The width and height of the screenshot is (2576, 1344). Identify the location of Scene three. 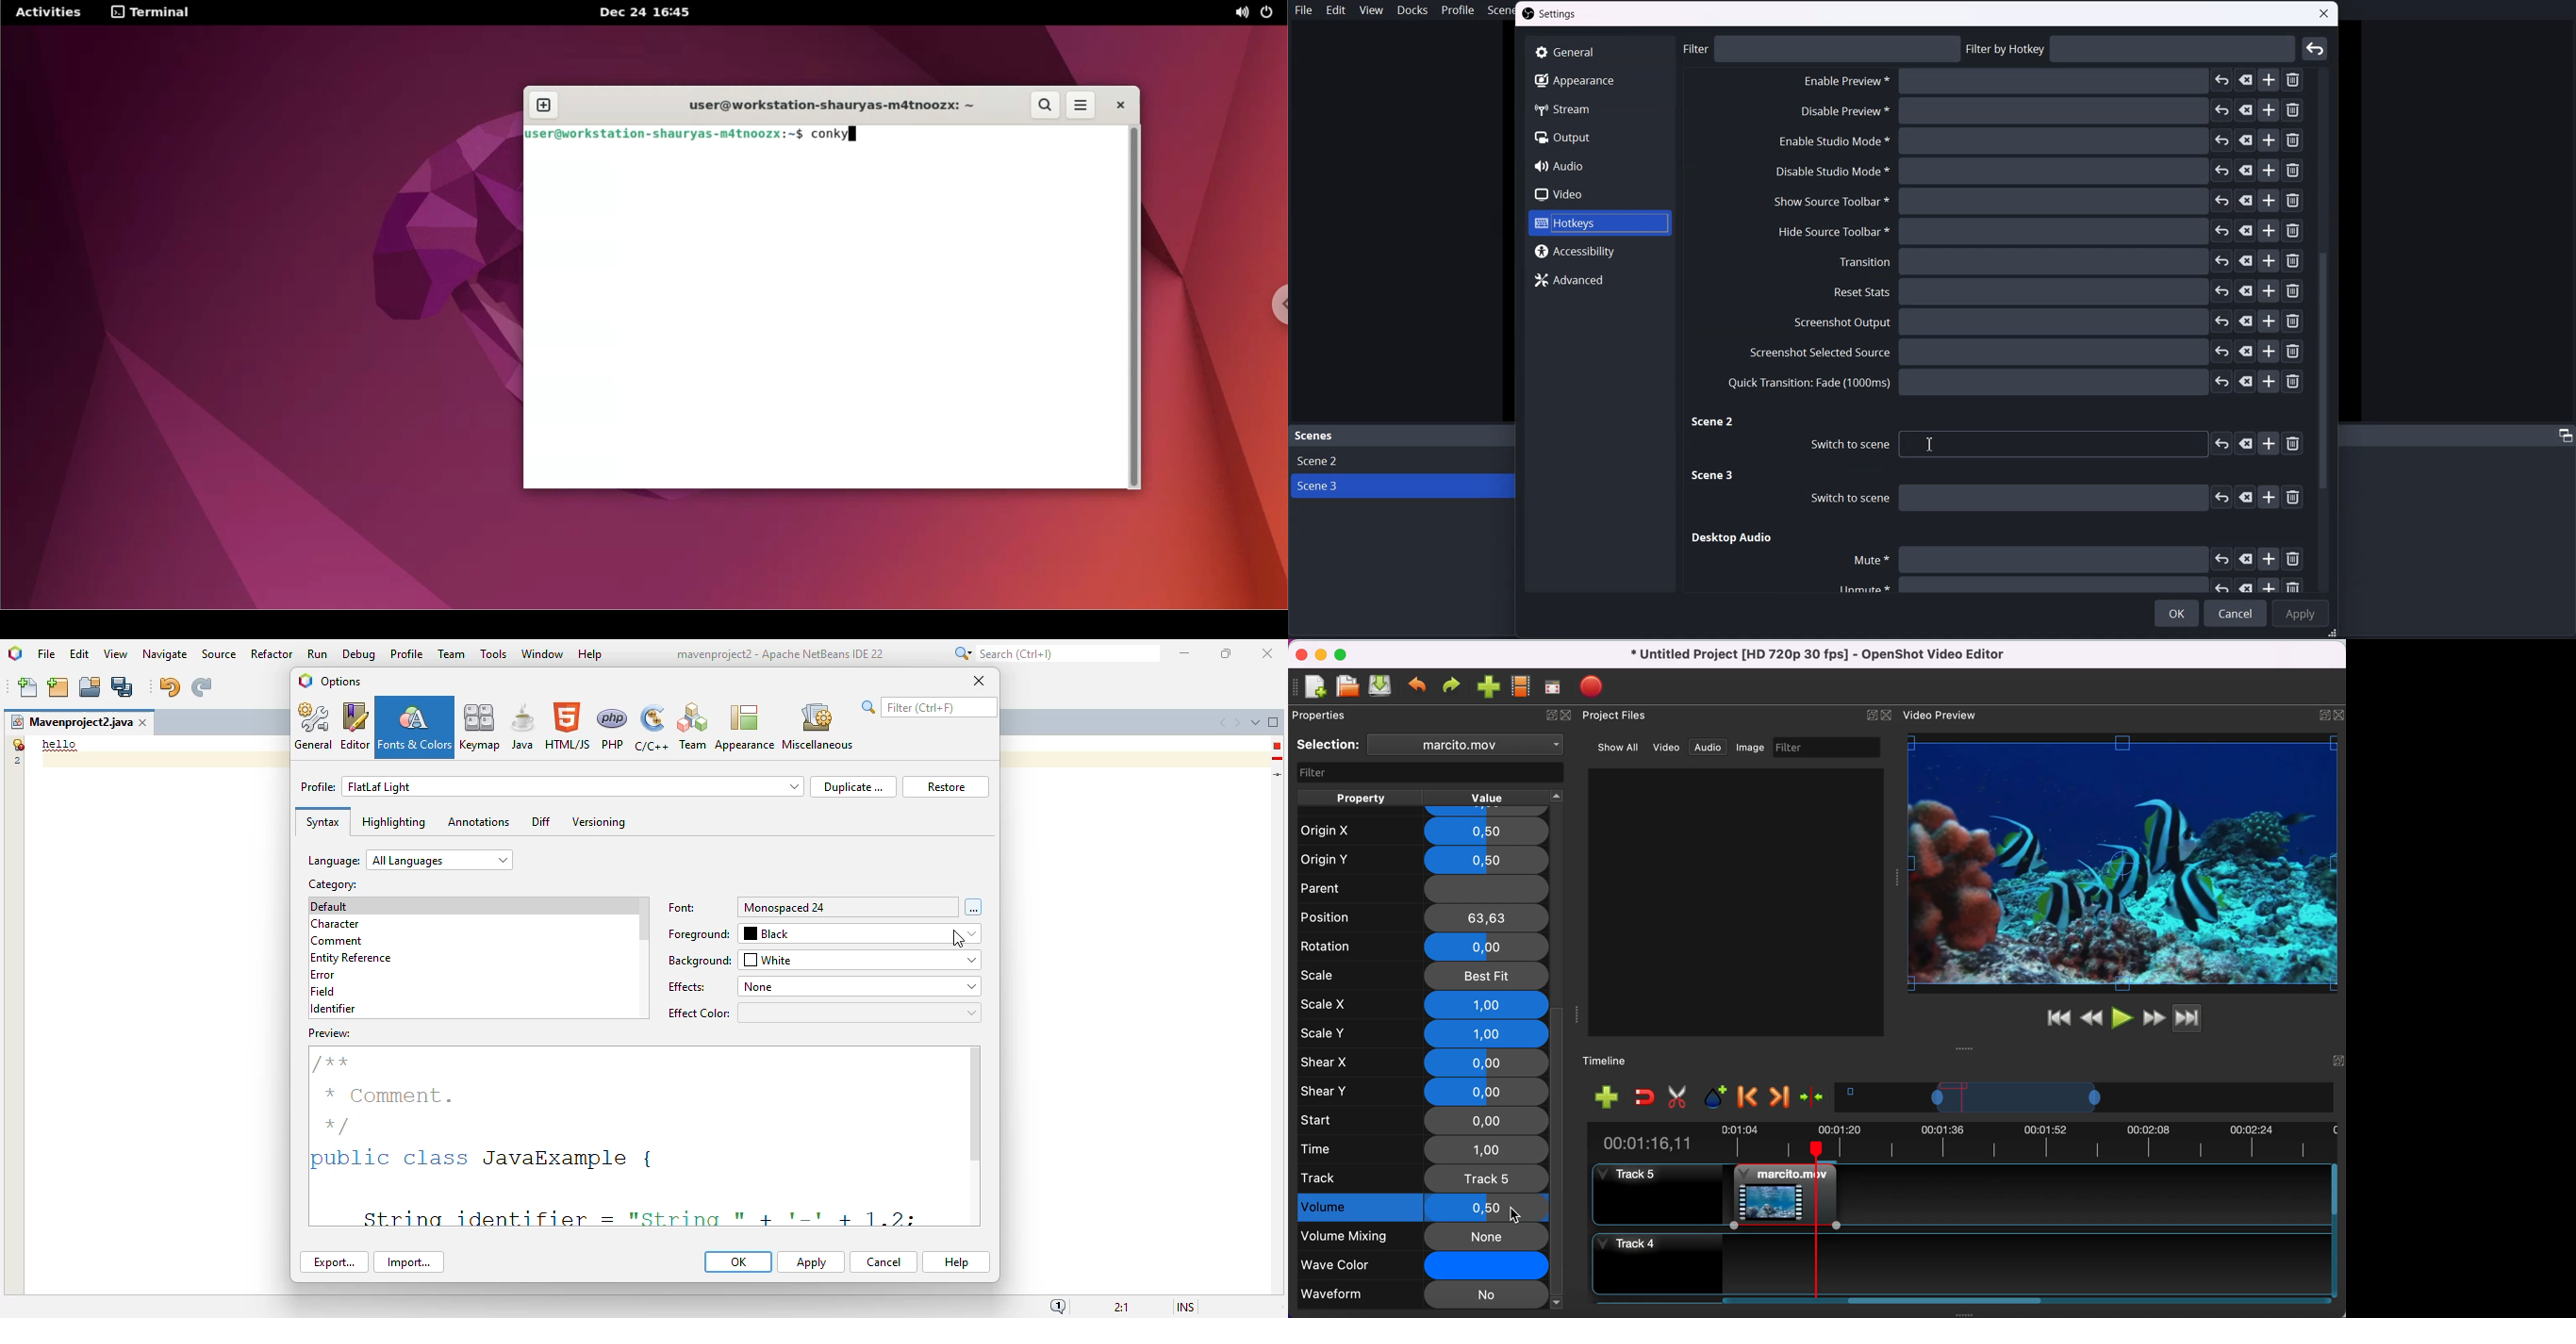
(1715, 477).